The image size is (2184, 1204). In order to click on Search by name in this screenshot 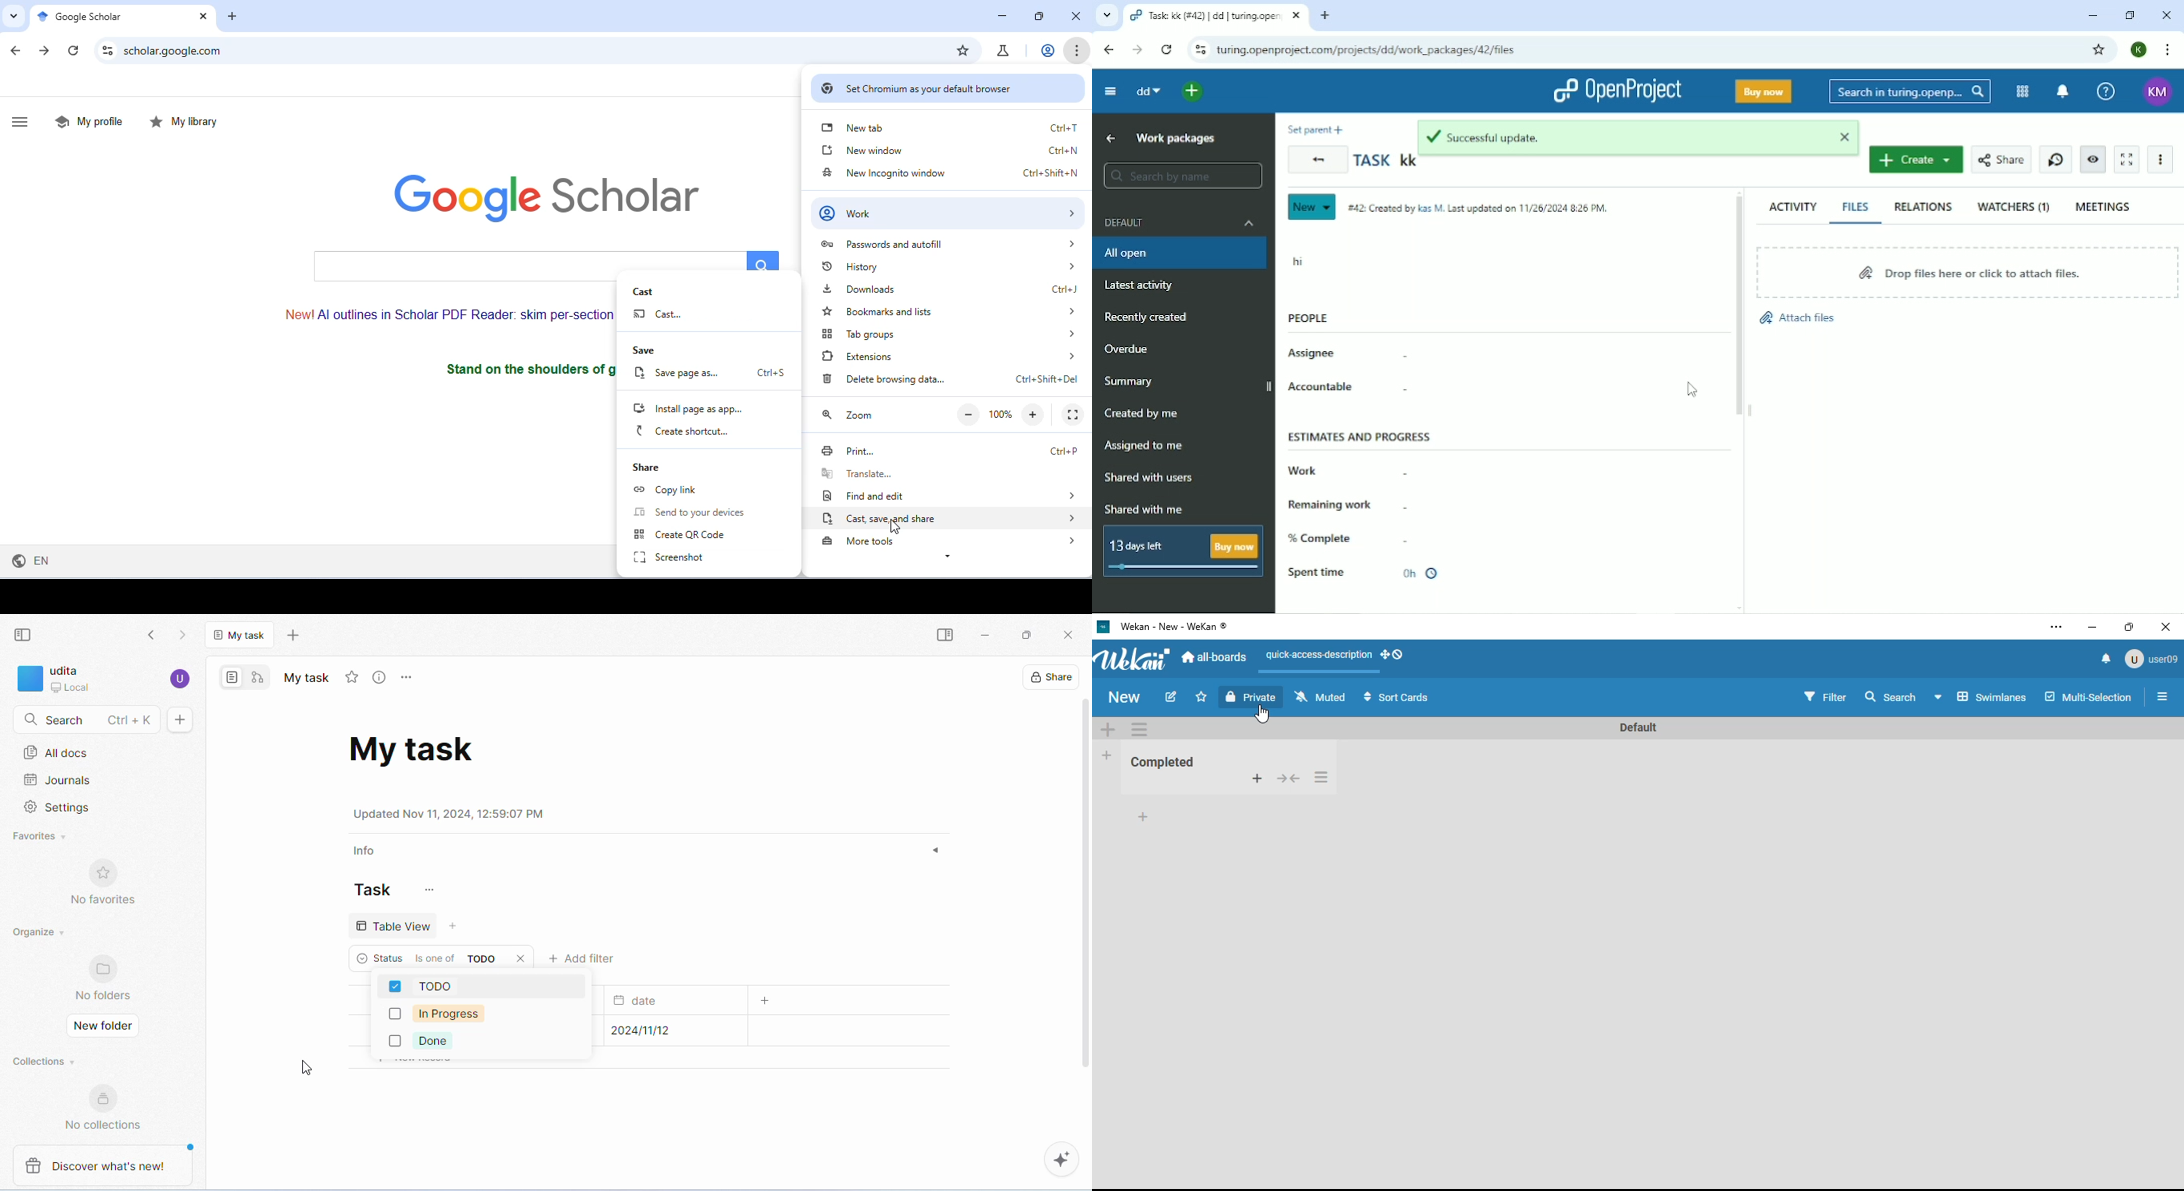, I will do `click(1182, 175)`.